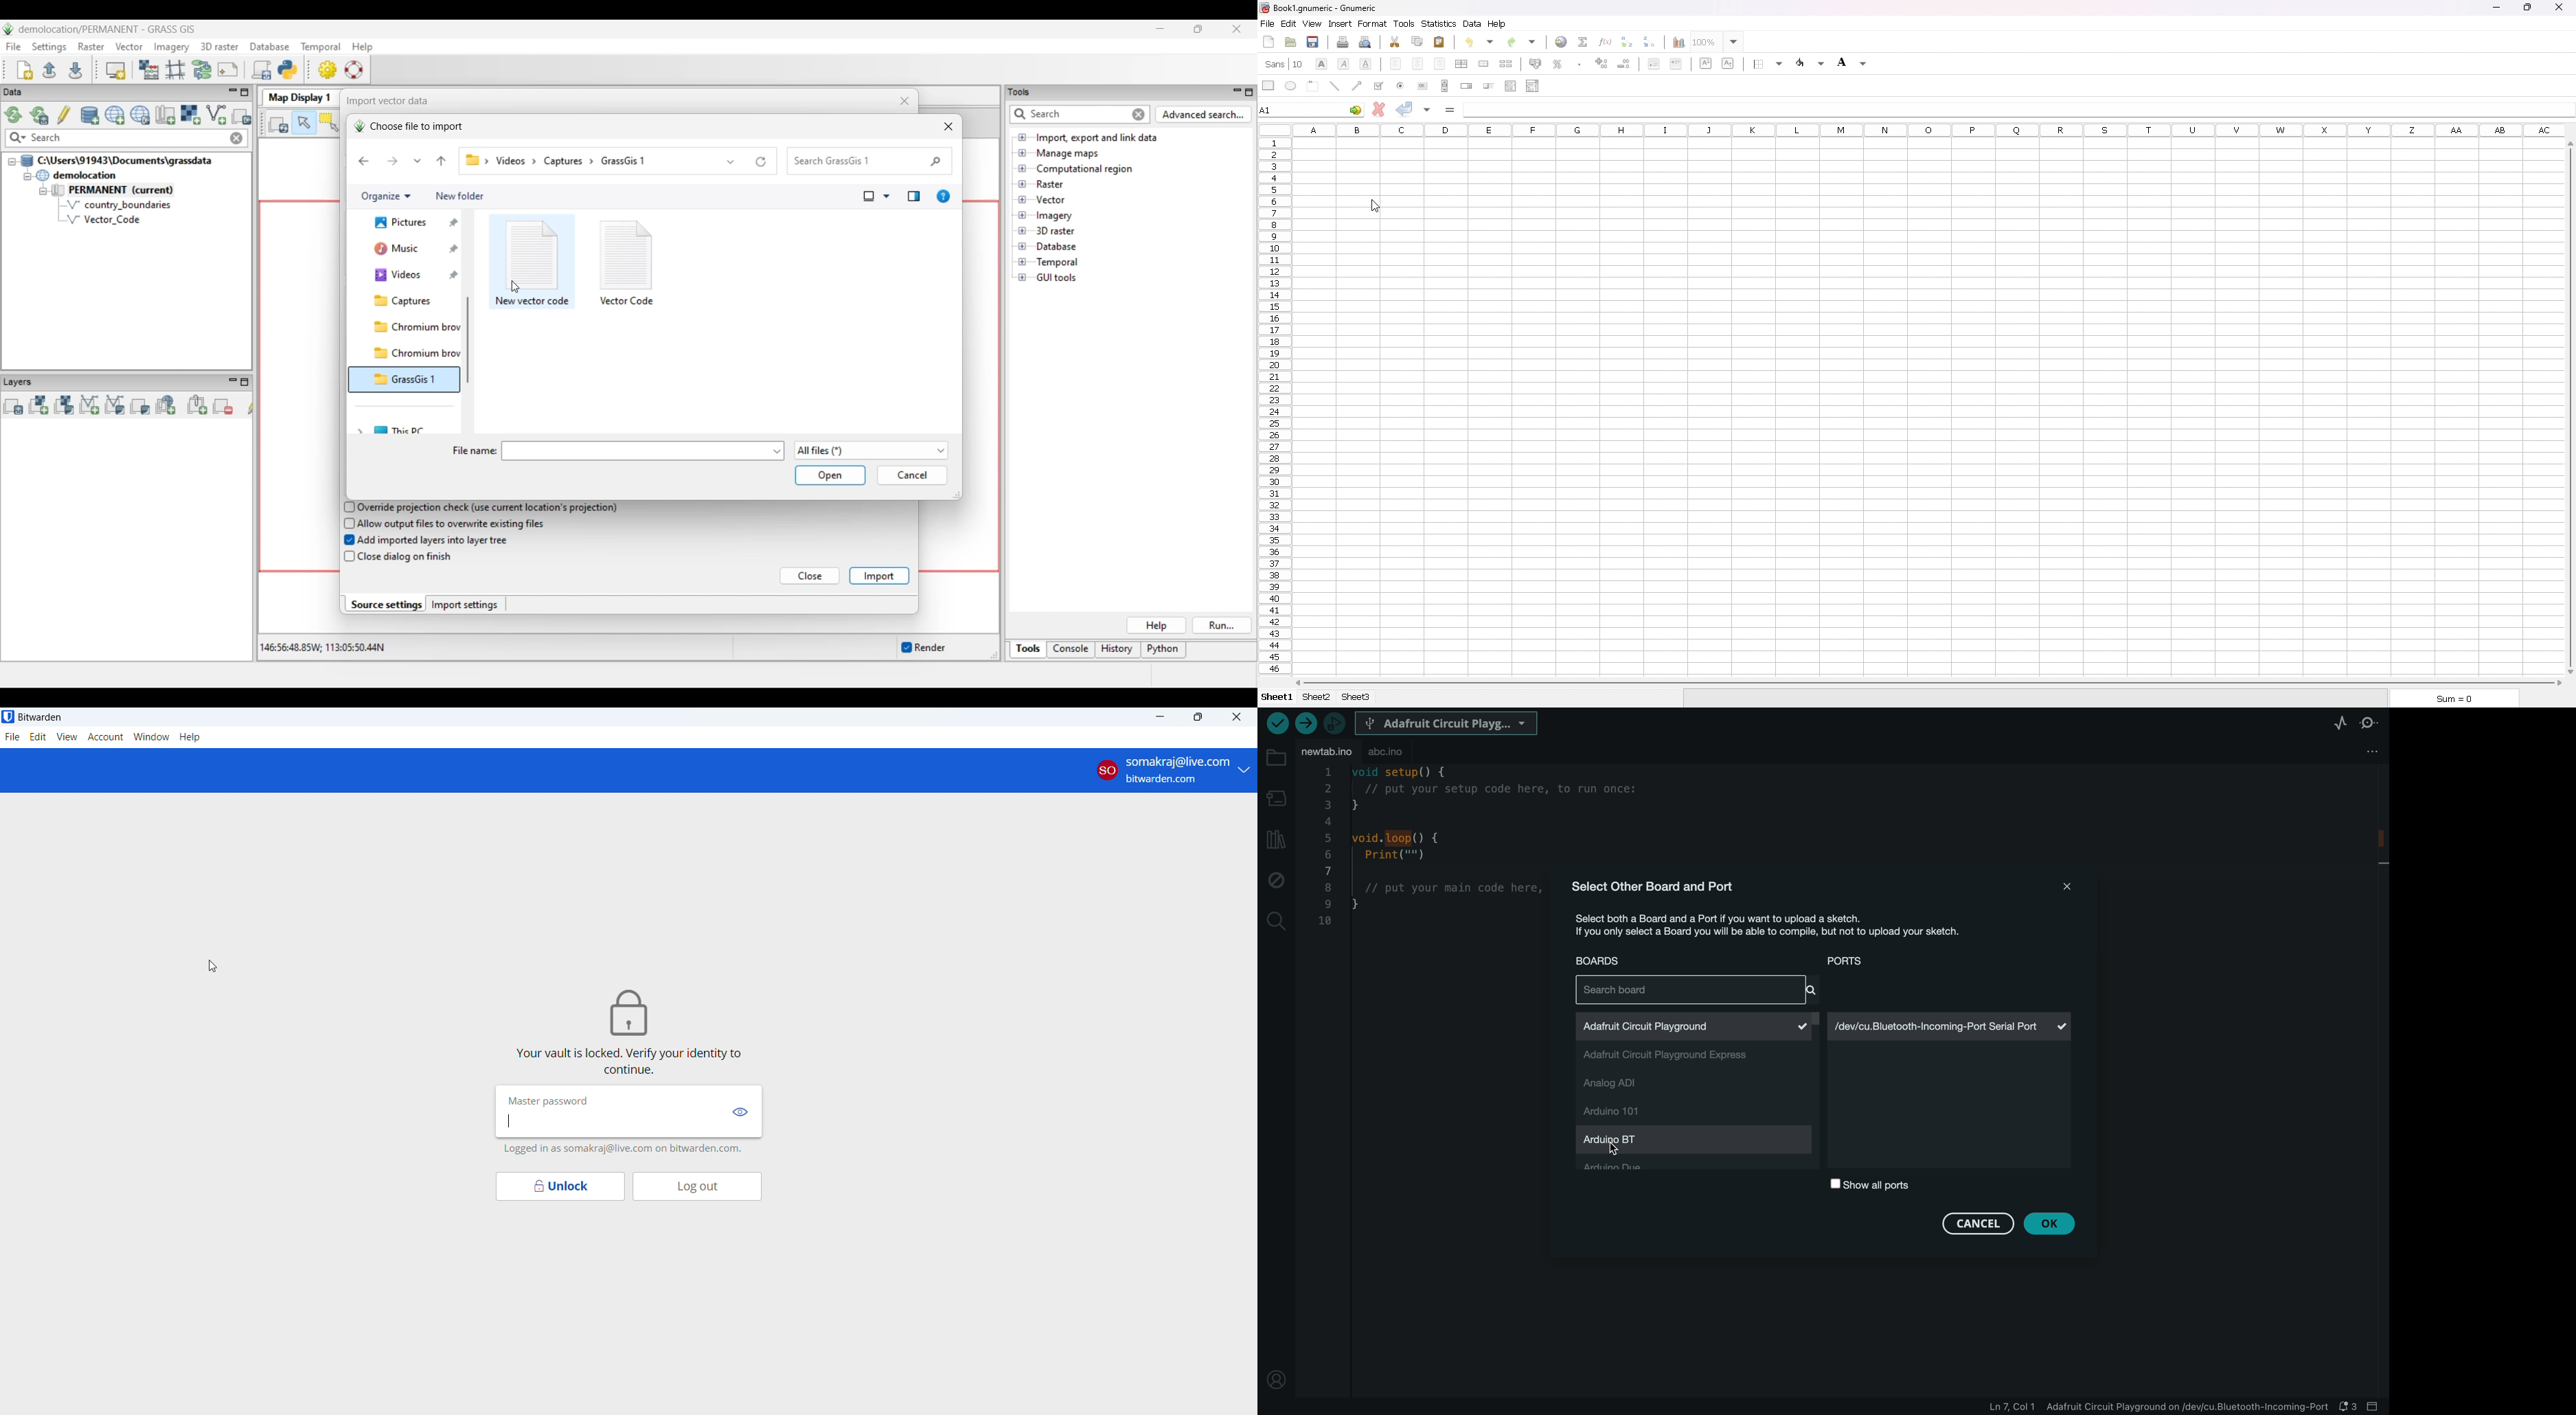  I want to click on title, so click(41, 717).